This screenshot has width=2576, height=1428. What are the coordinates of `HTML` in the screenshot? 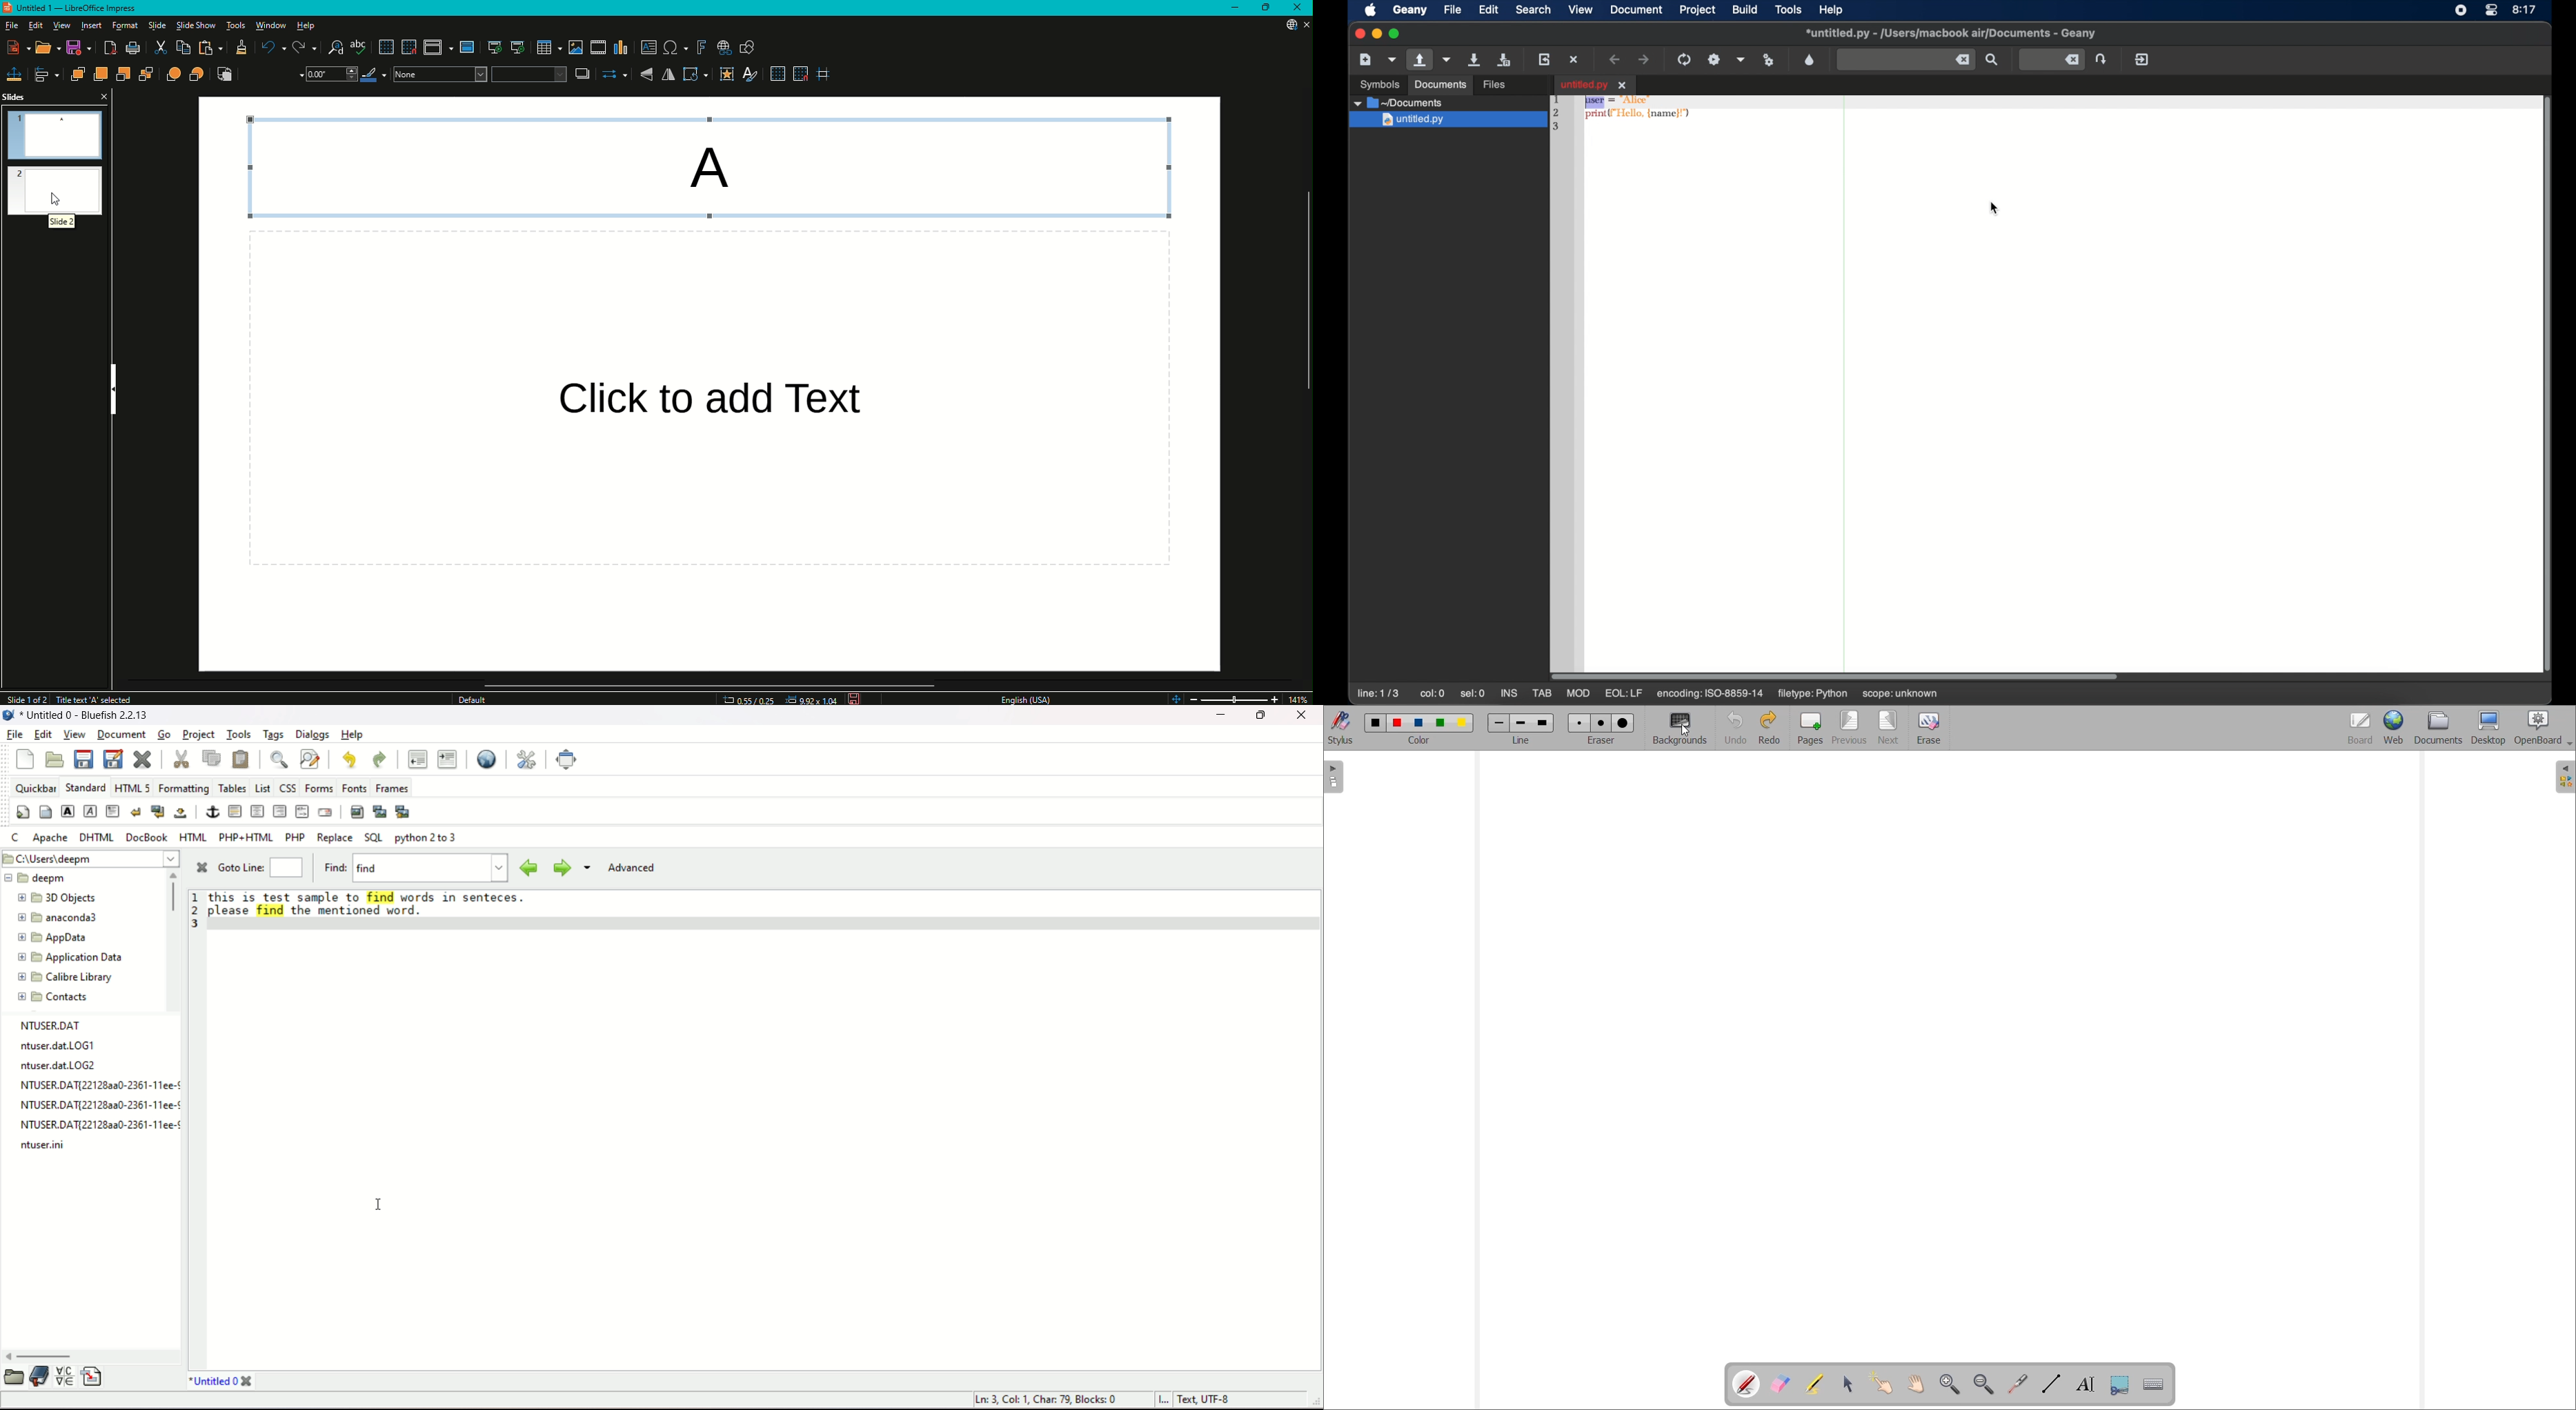 It's located at (192, 837).